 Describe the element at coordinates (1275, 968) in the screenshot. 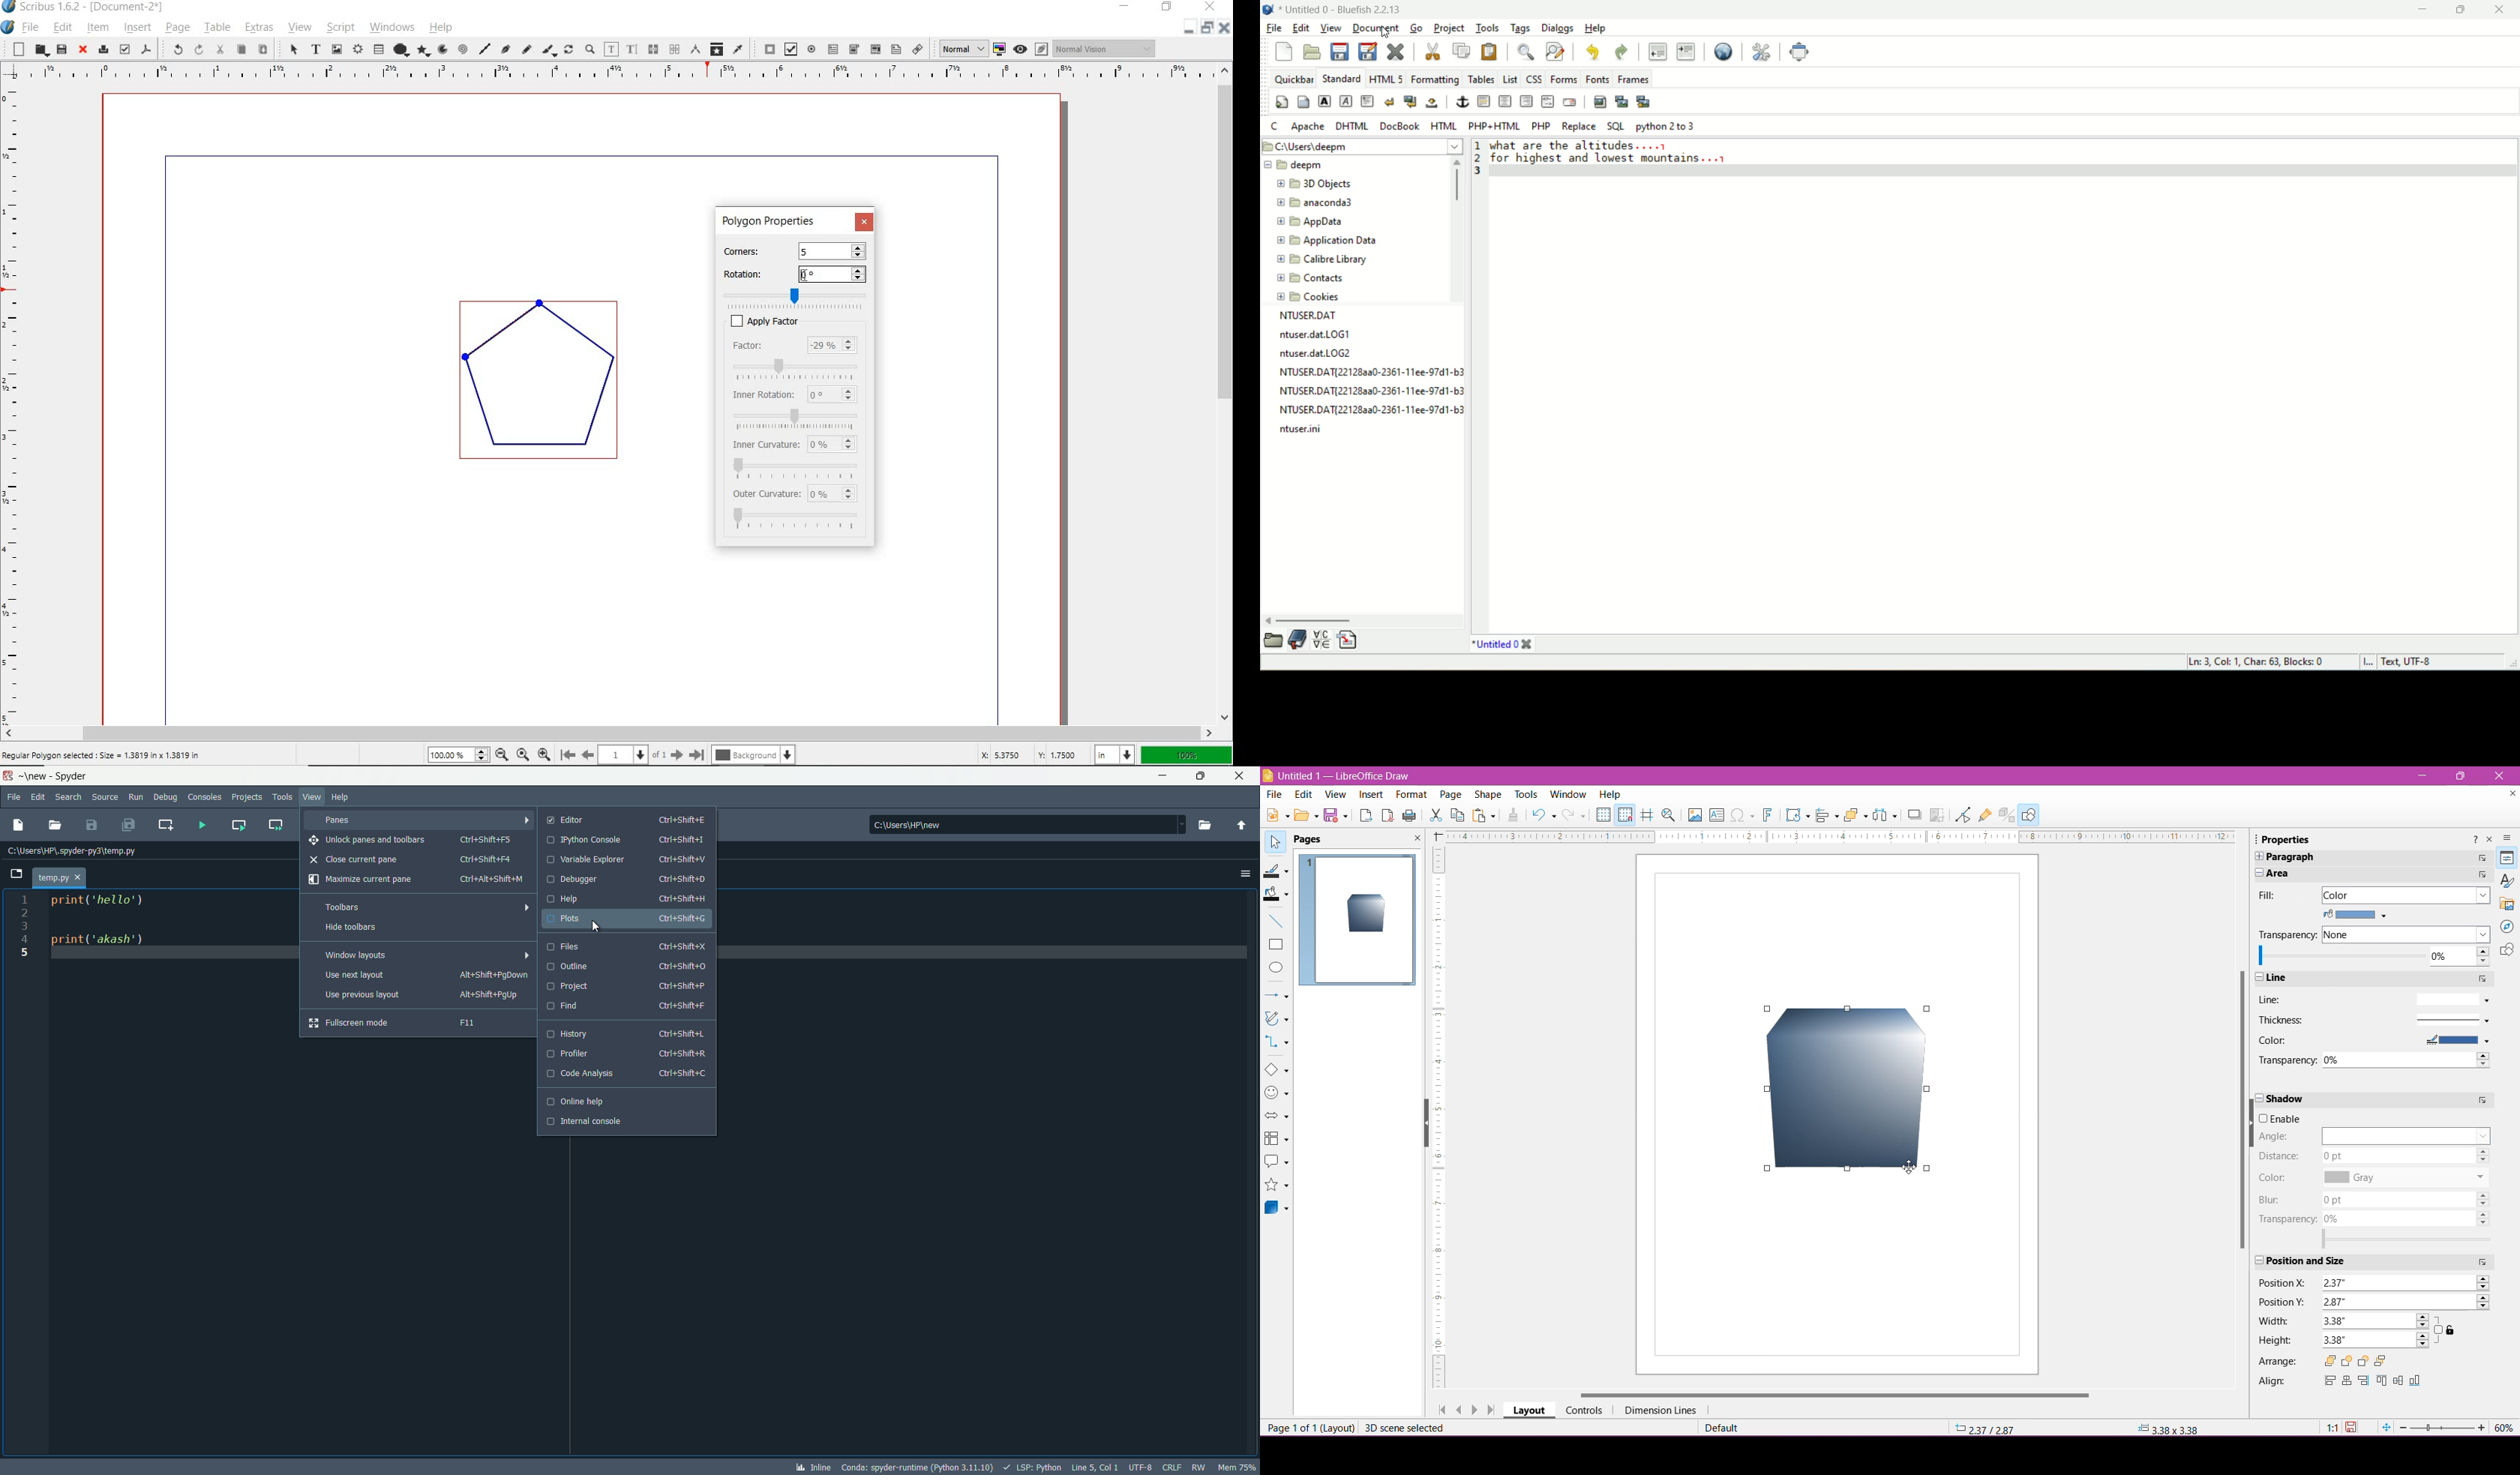

I see `Ellipse` at that location.